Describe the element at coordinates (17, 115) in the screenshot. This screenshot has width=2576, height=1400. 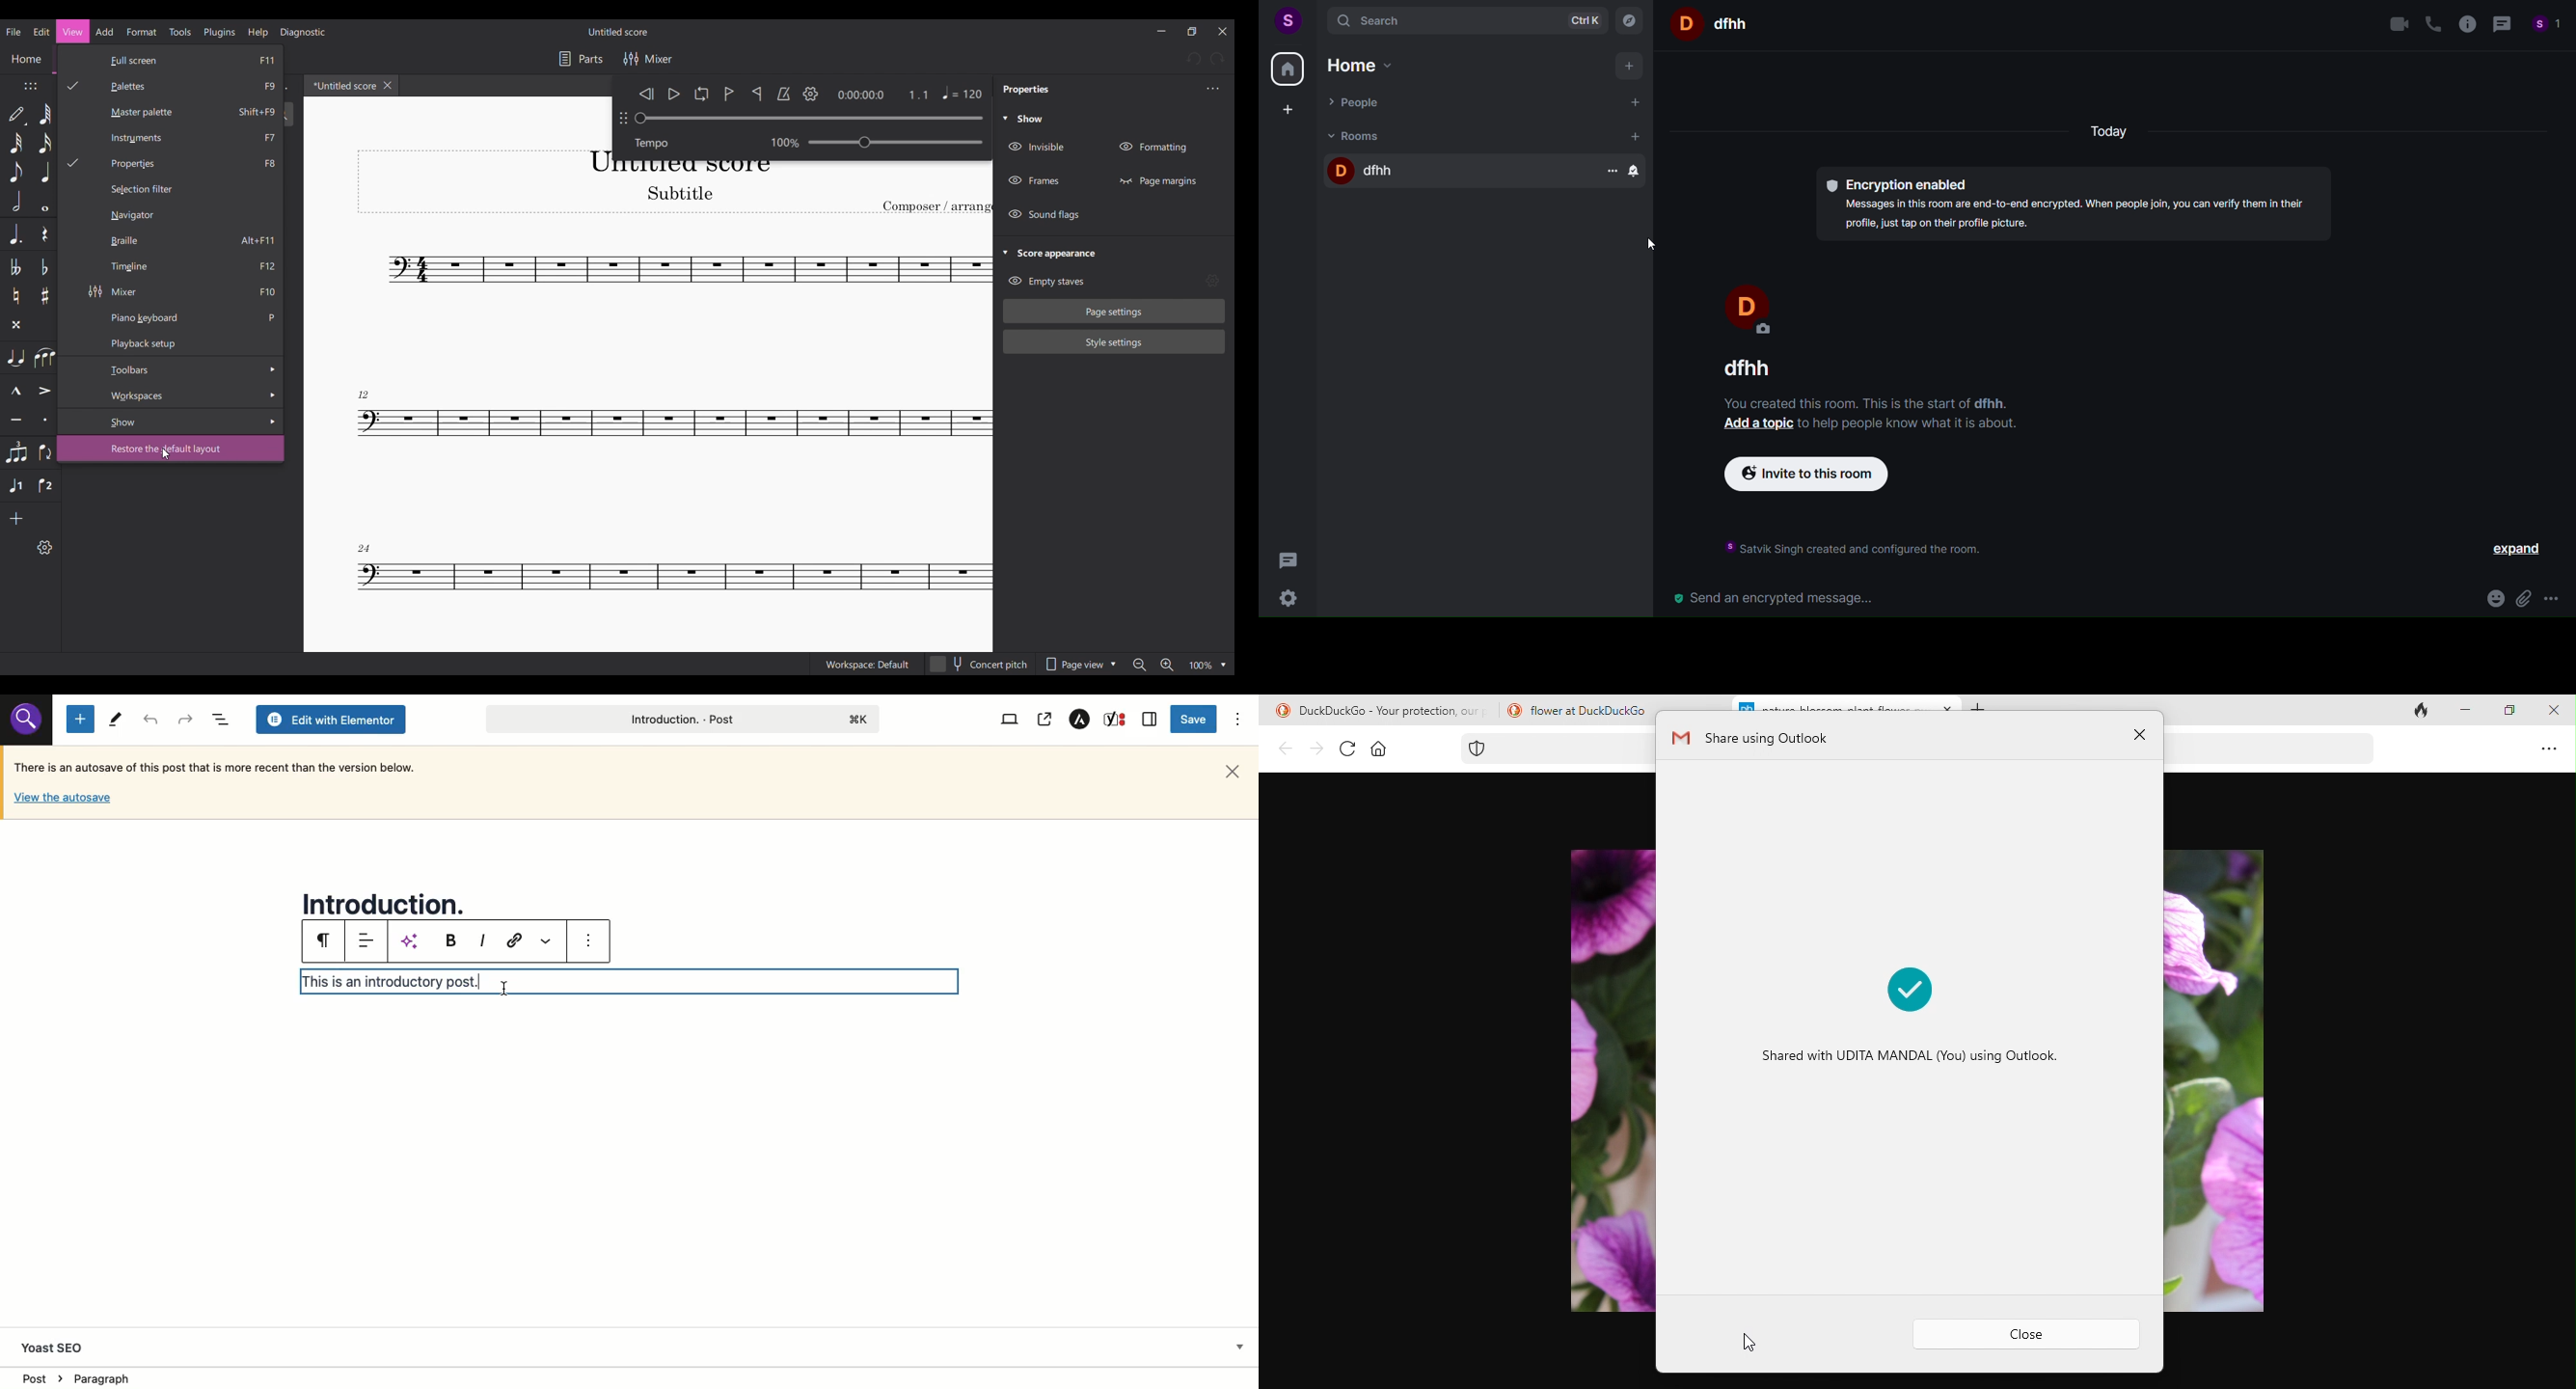
I see `Default` at that location.